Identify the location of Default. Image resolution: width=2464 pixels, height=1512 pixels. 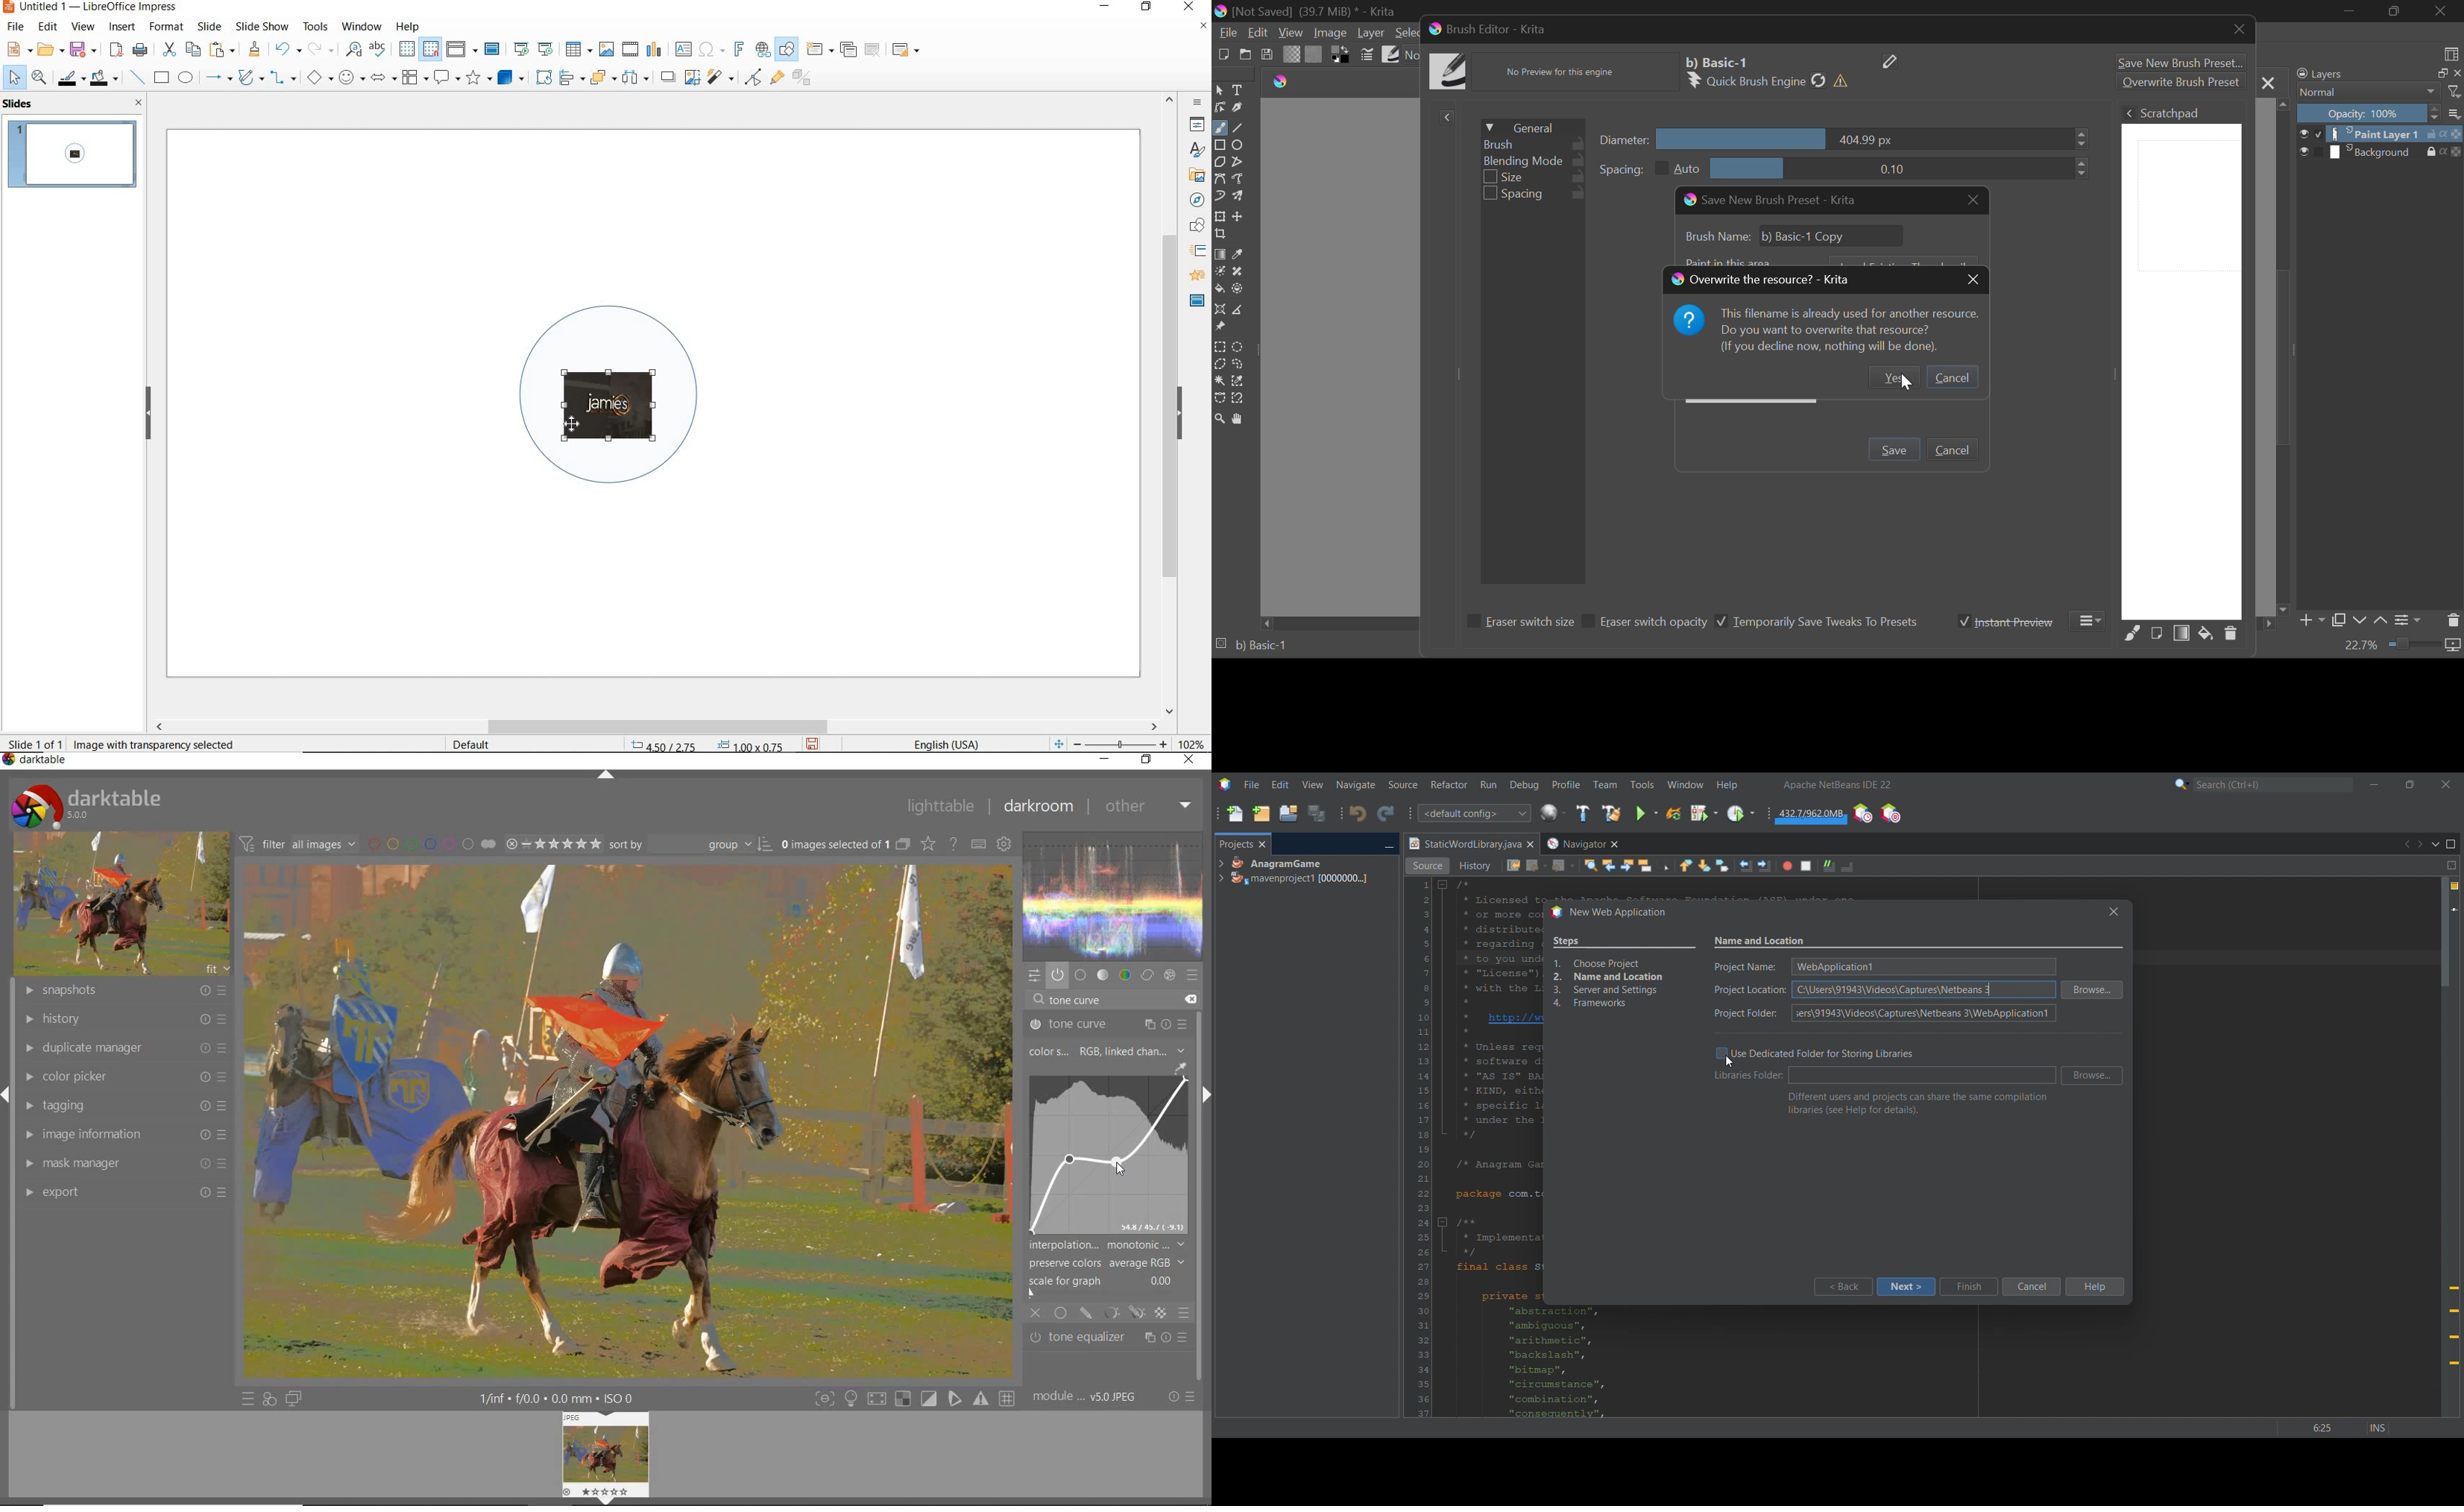
(472, 744).